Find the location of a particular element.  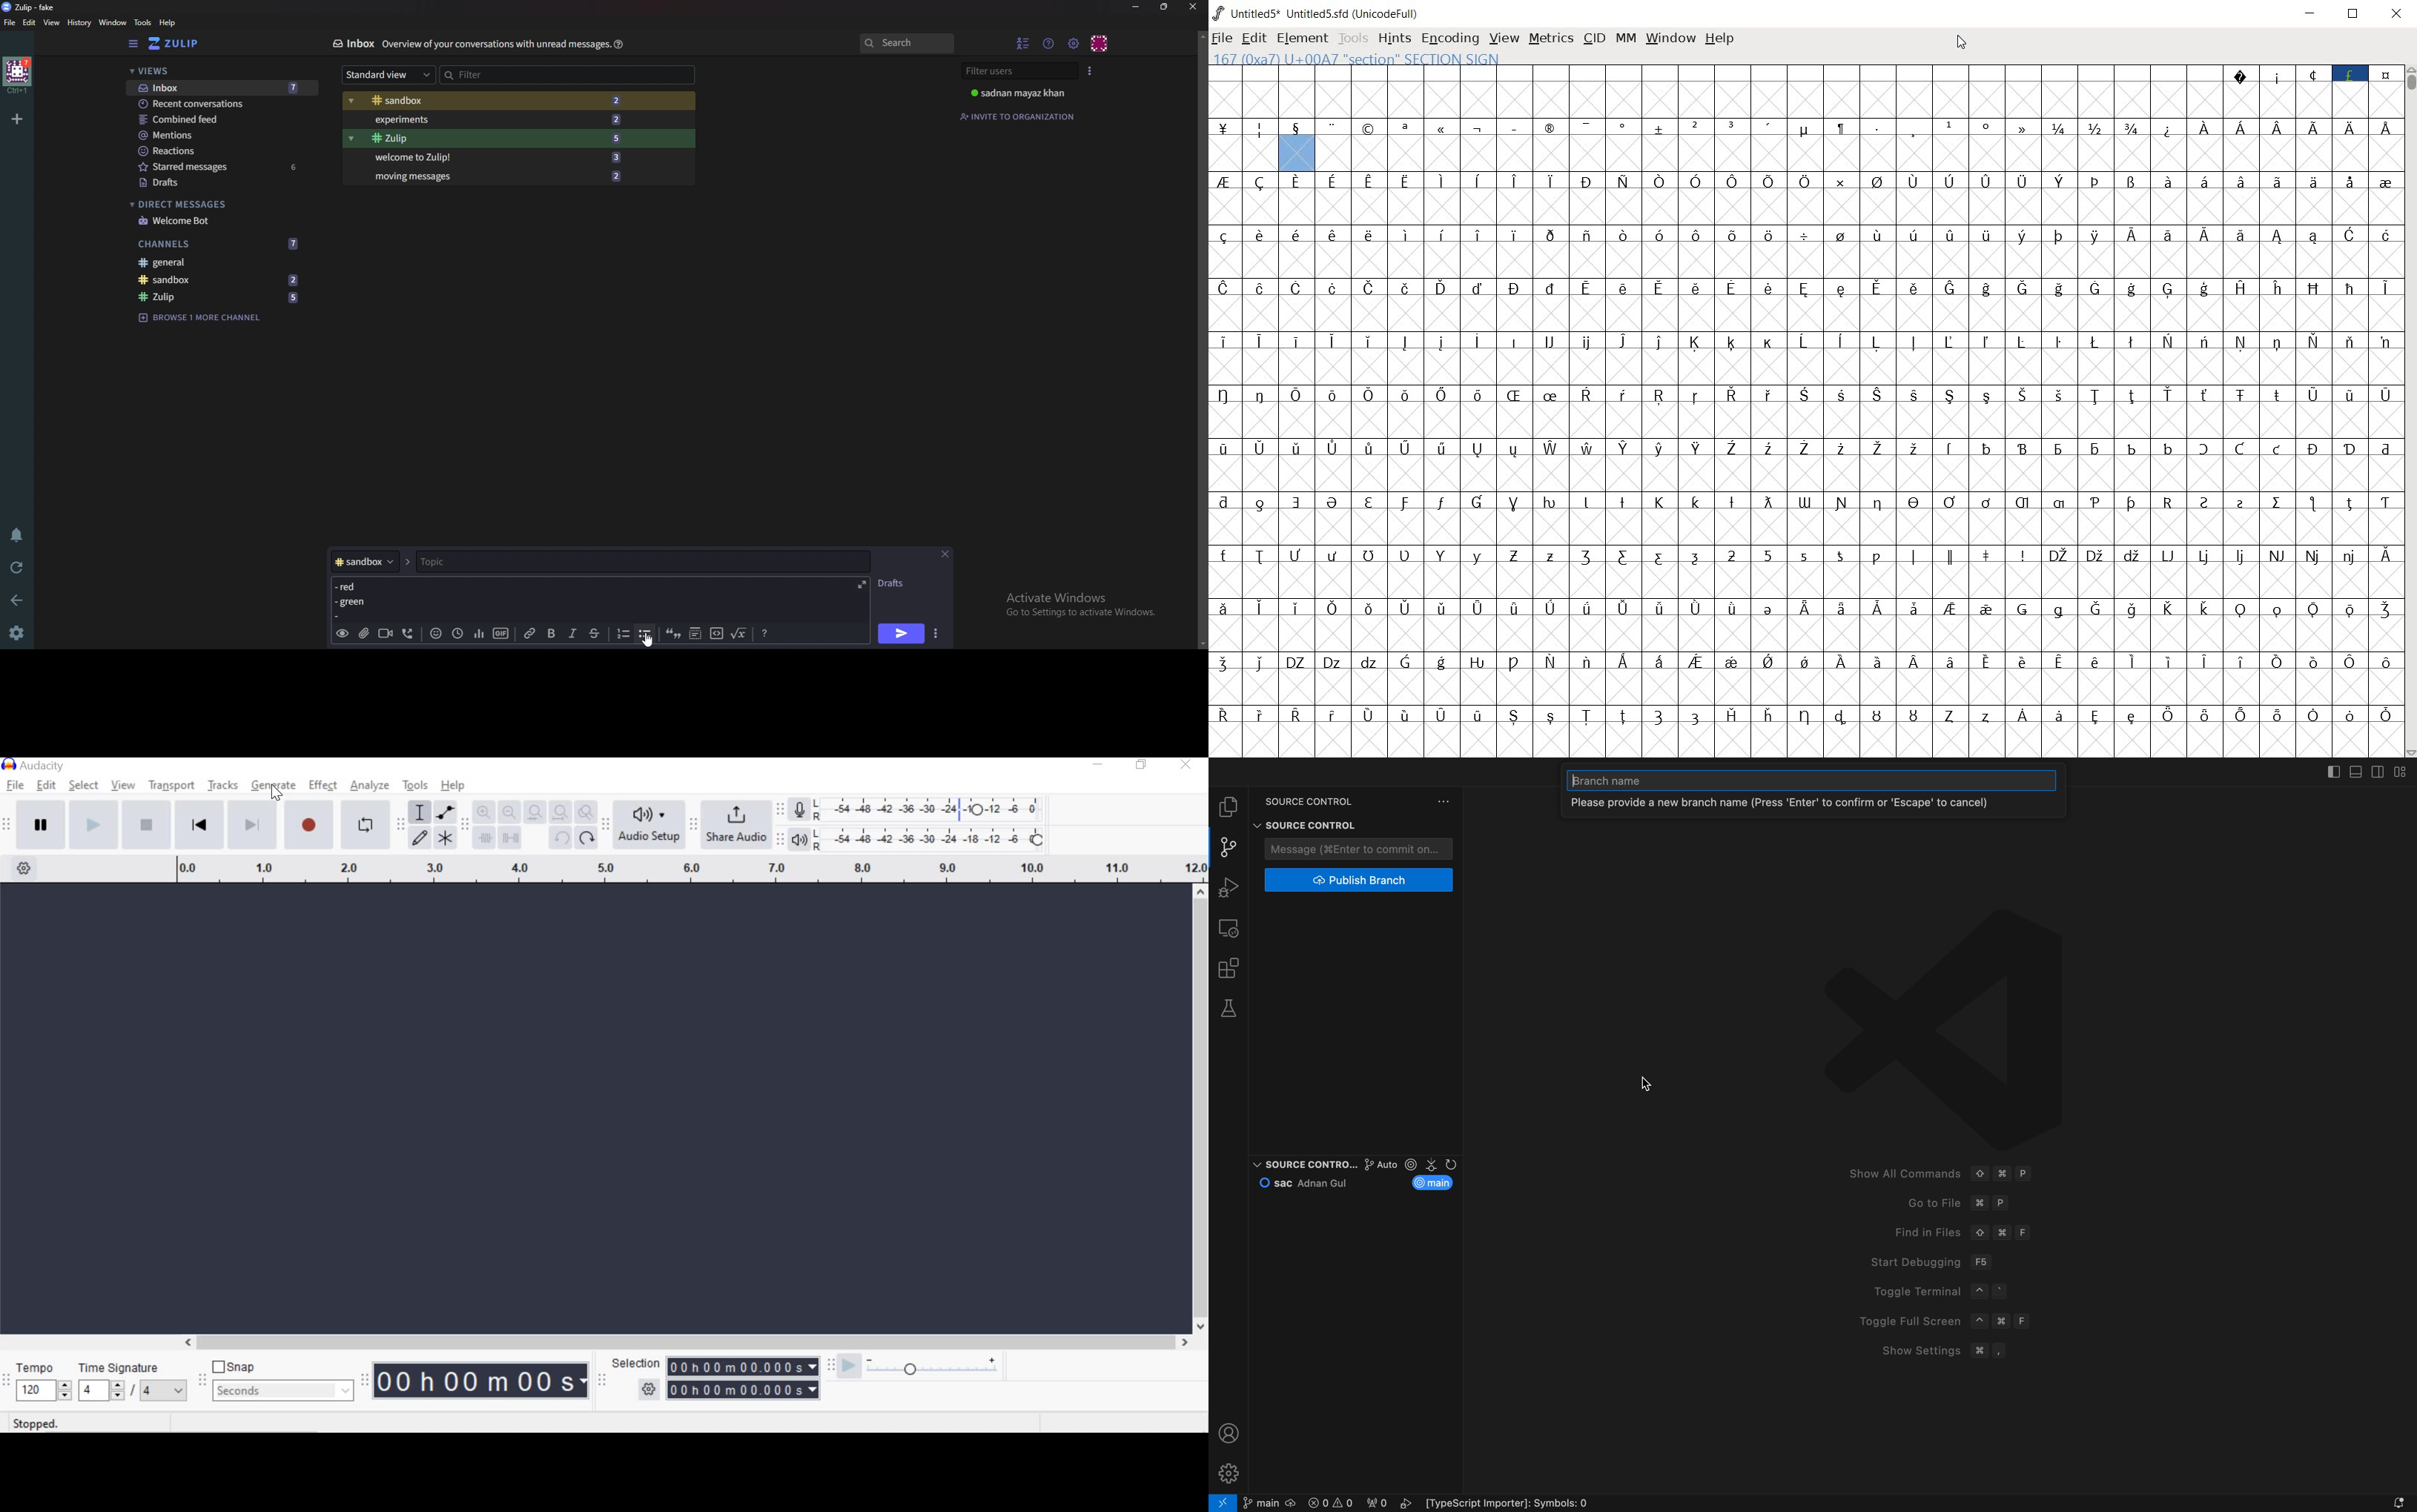

scrollbar is located at coordinates (1198, 1109).